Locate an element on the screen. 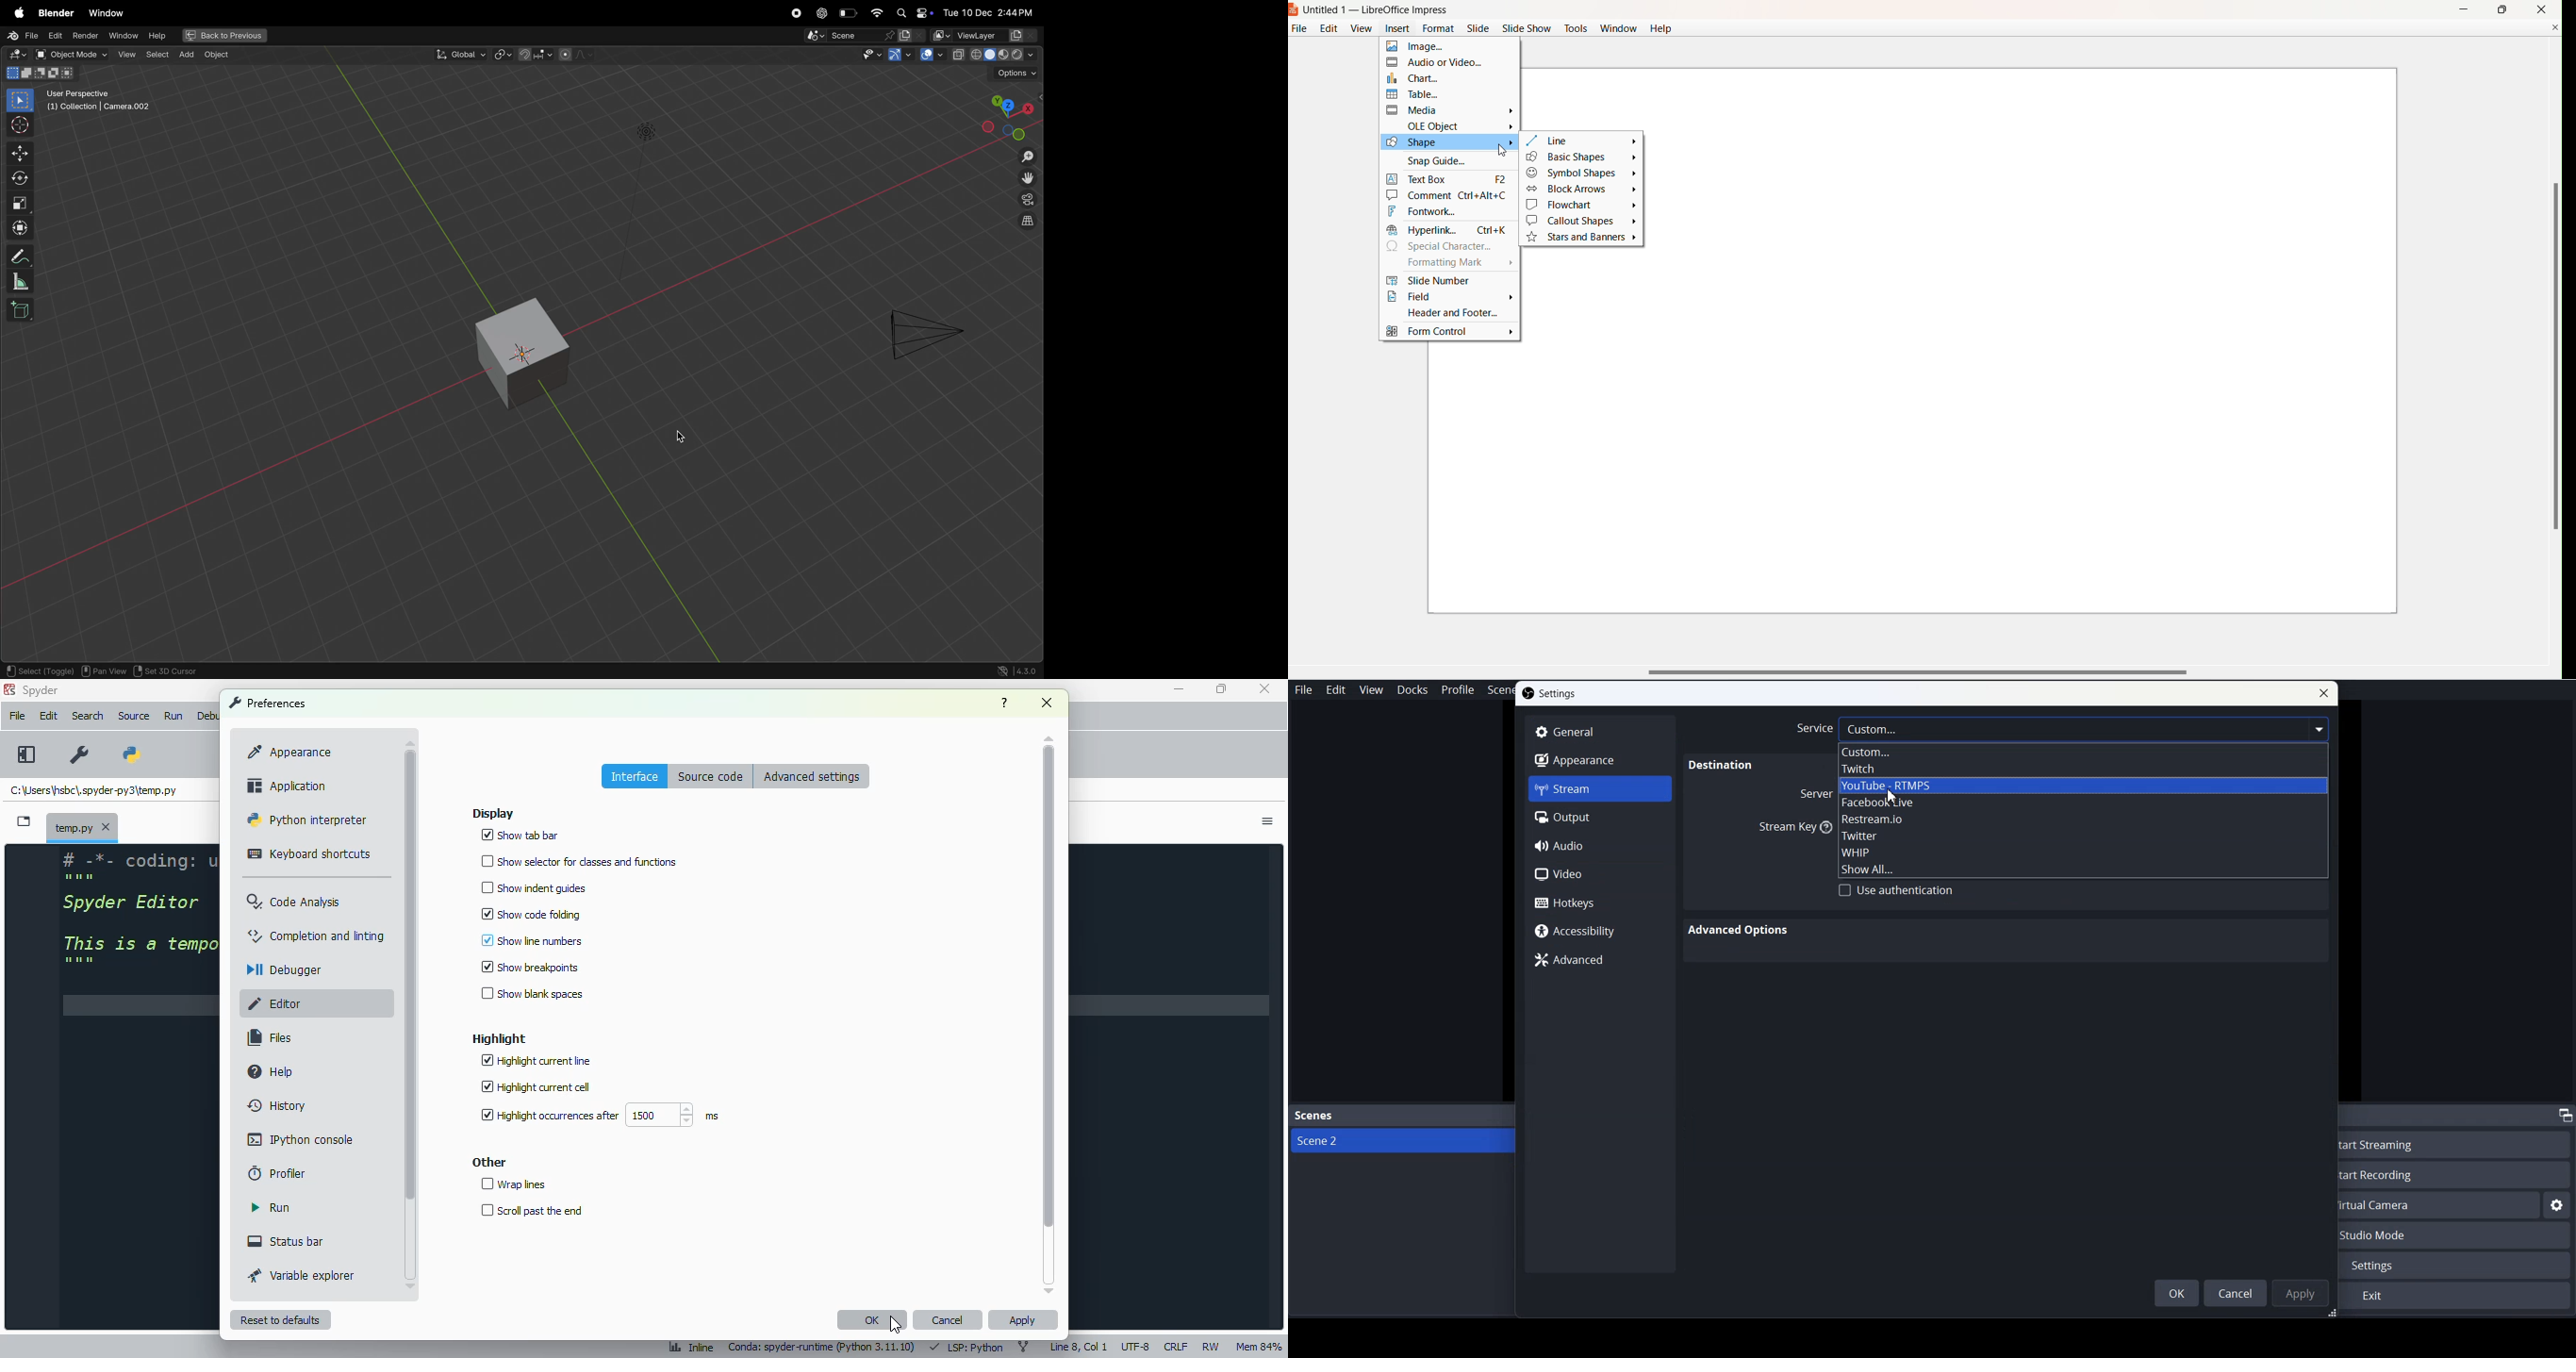 This screenshot has width=2576, height=1372. Destination is located at coordinates (1718, 766).